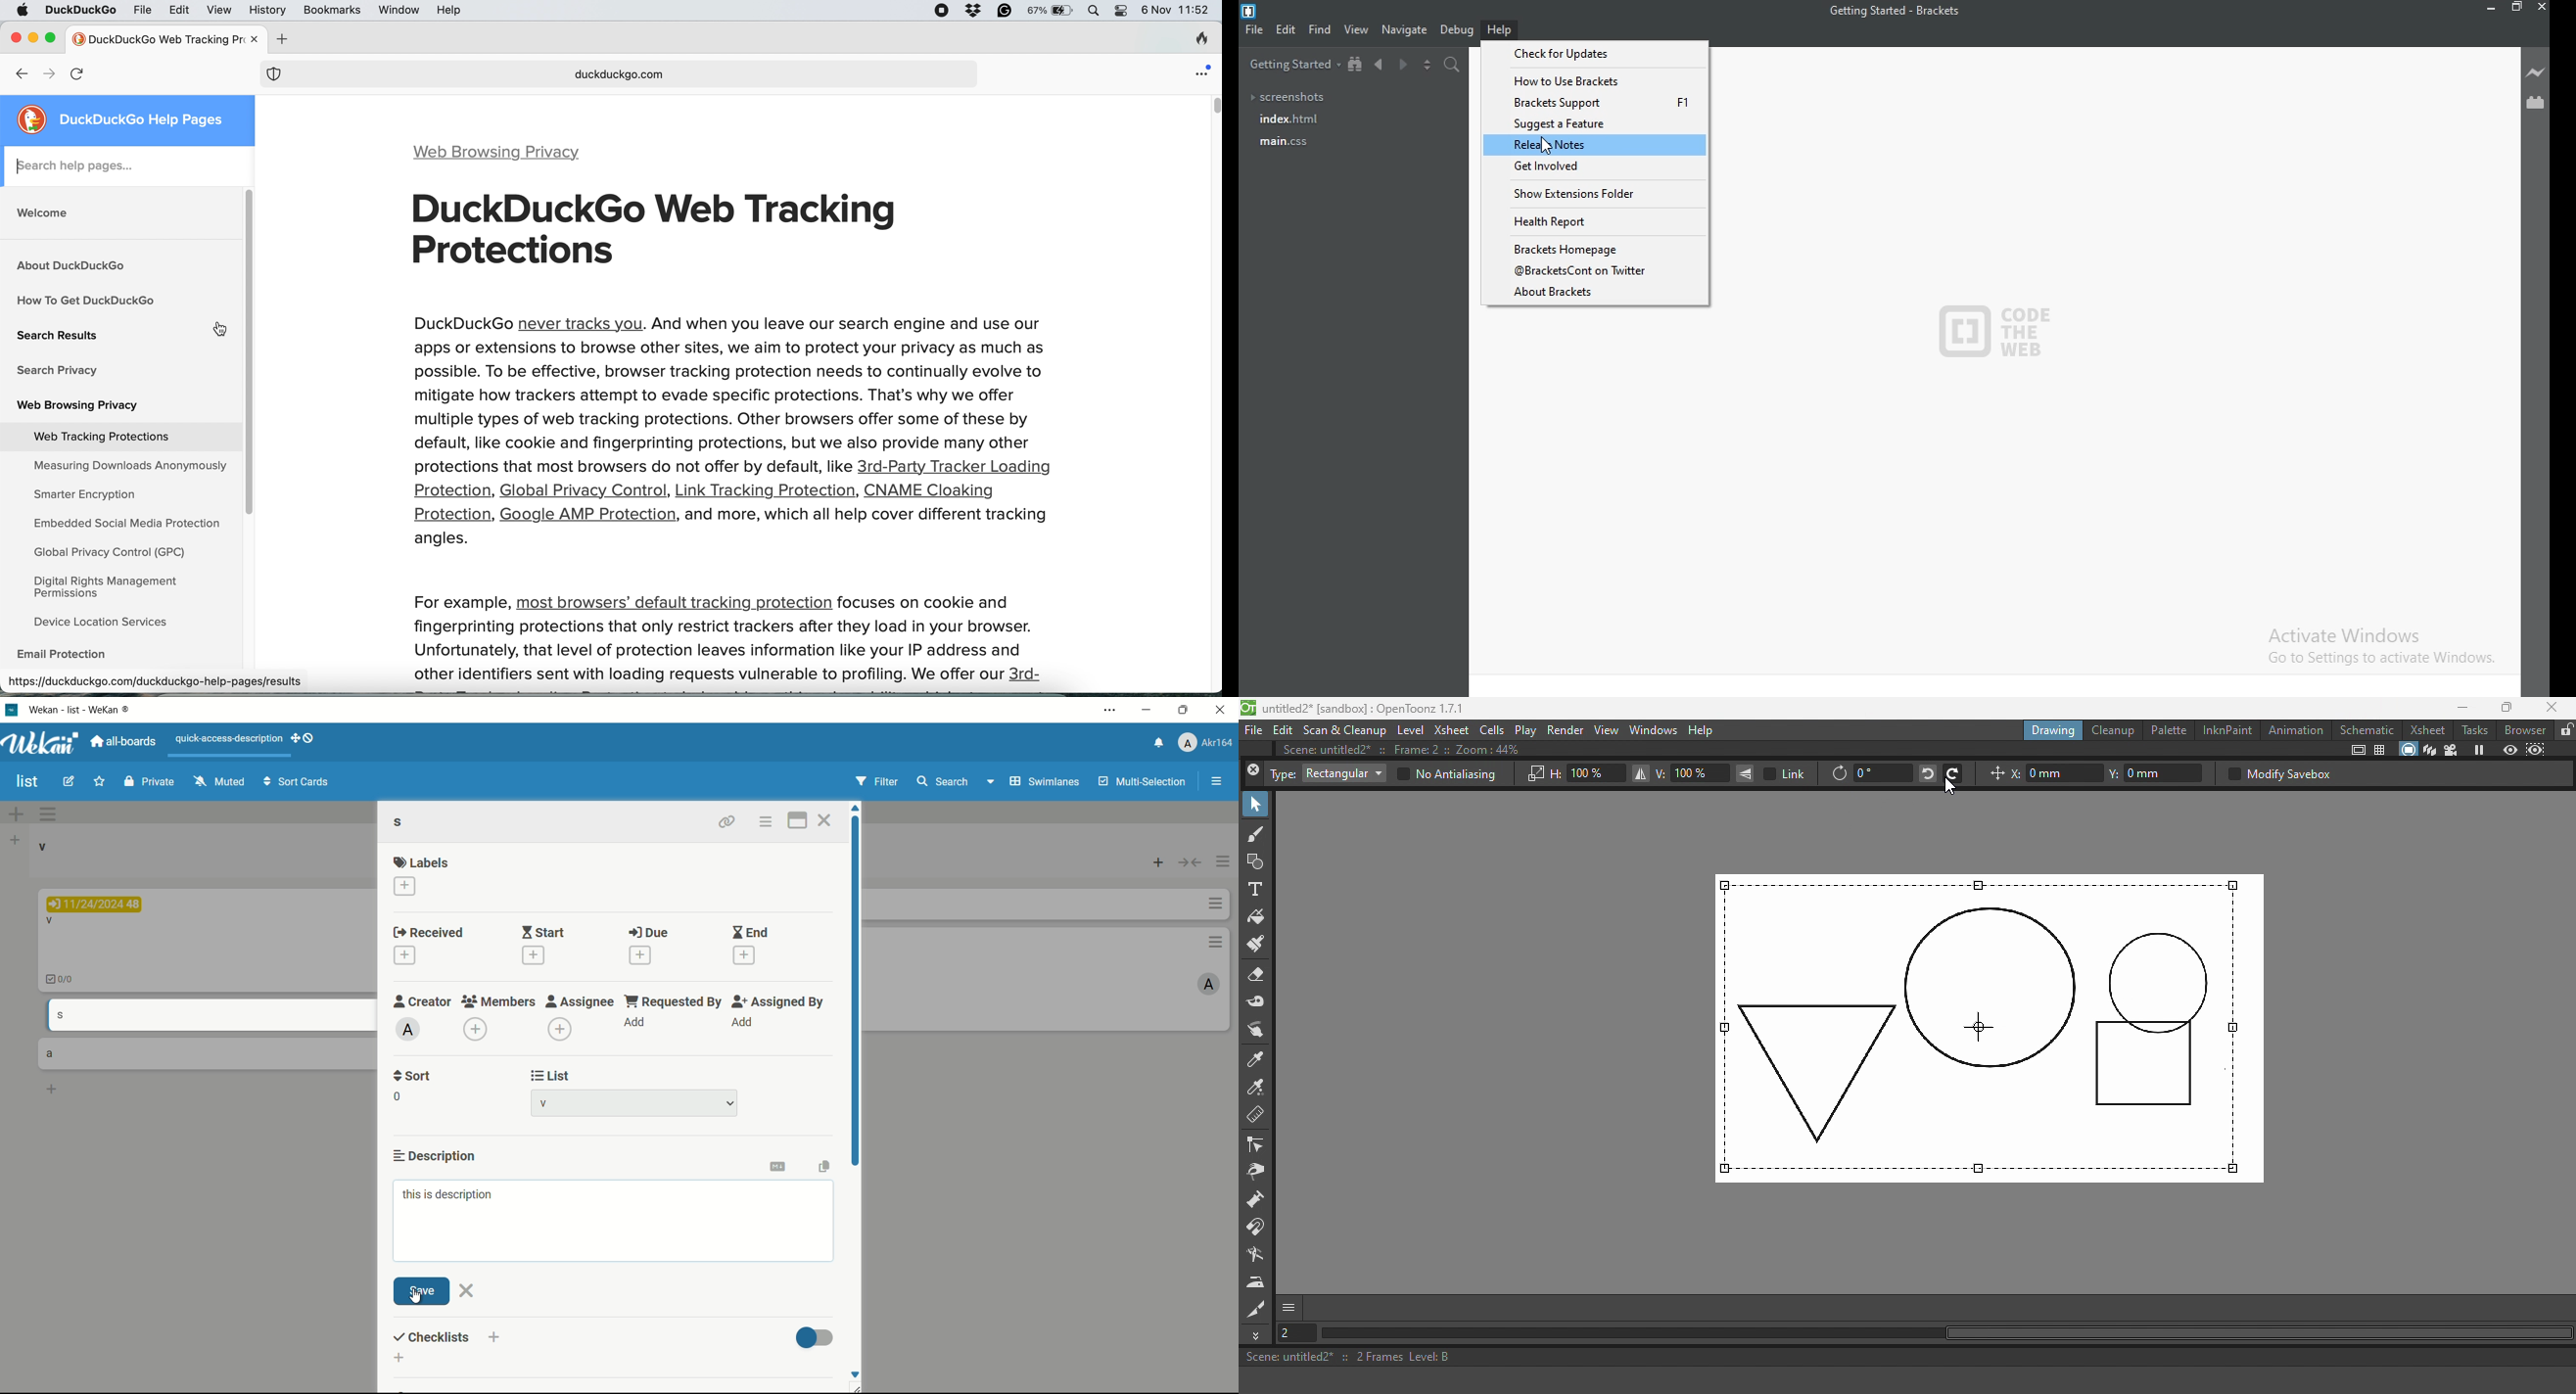 This screenshot has height=1400, width=2576. I want to click on Index.html, so click(1295, 120).